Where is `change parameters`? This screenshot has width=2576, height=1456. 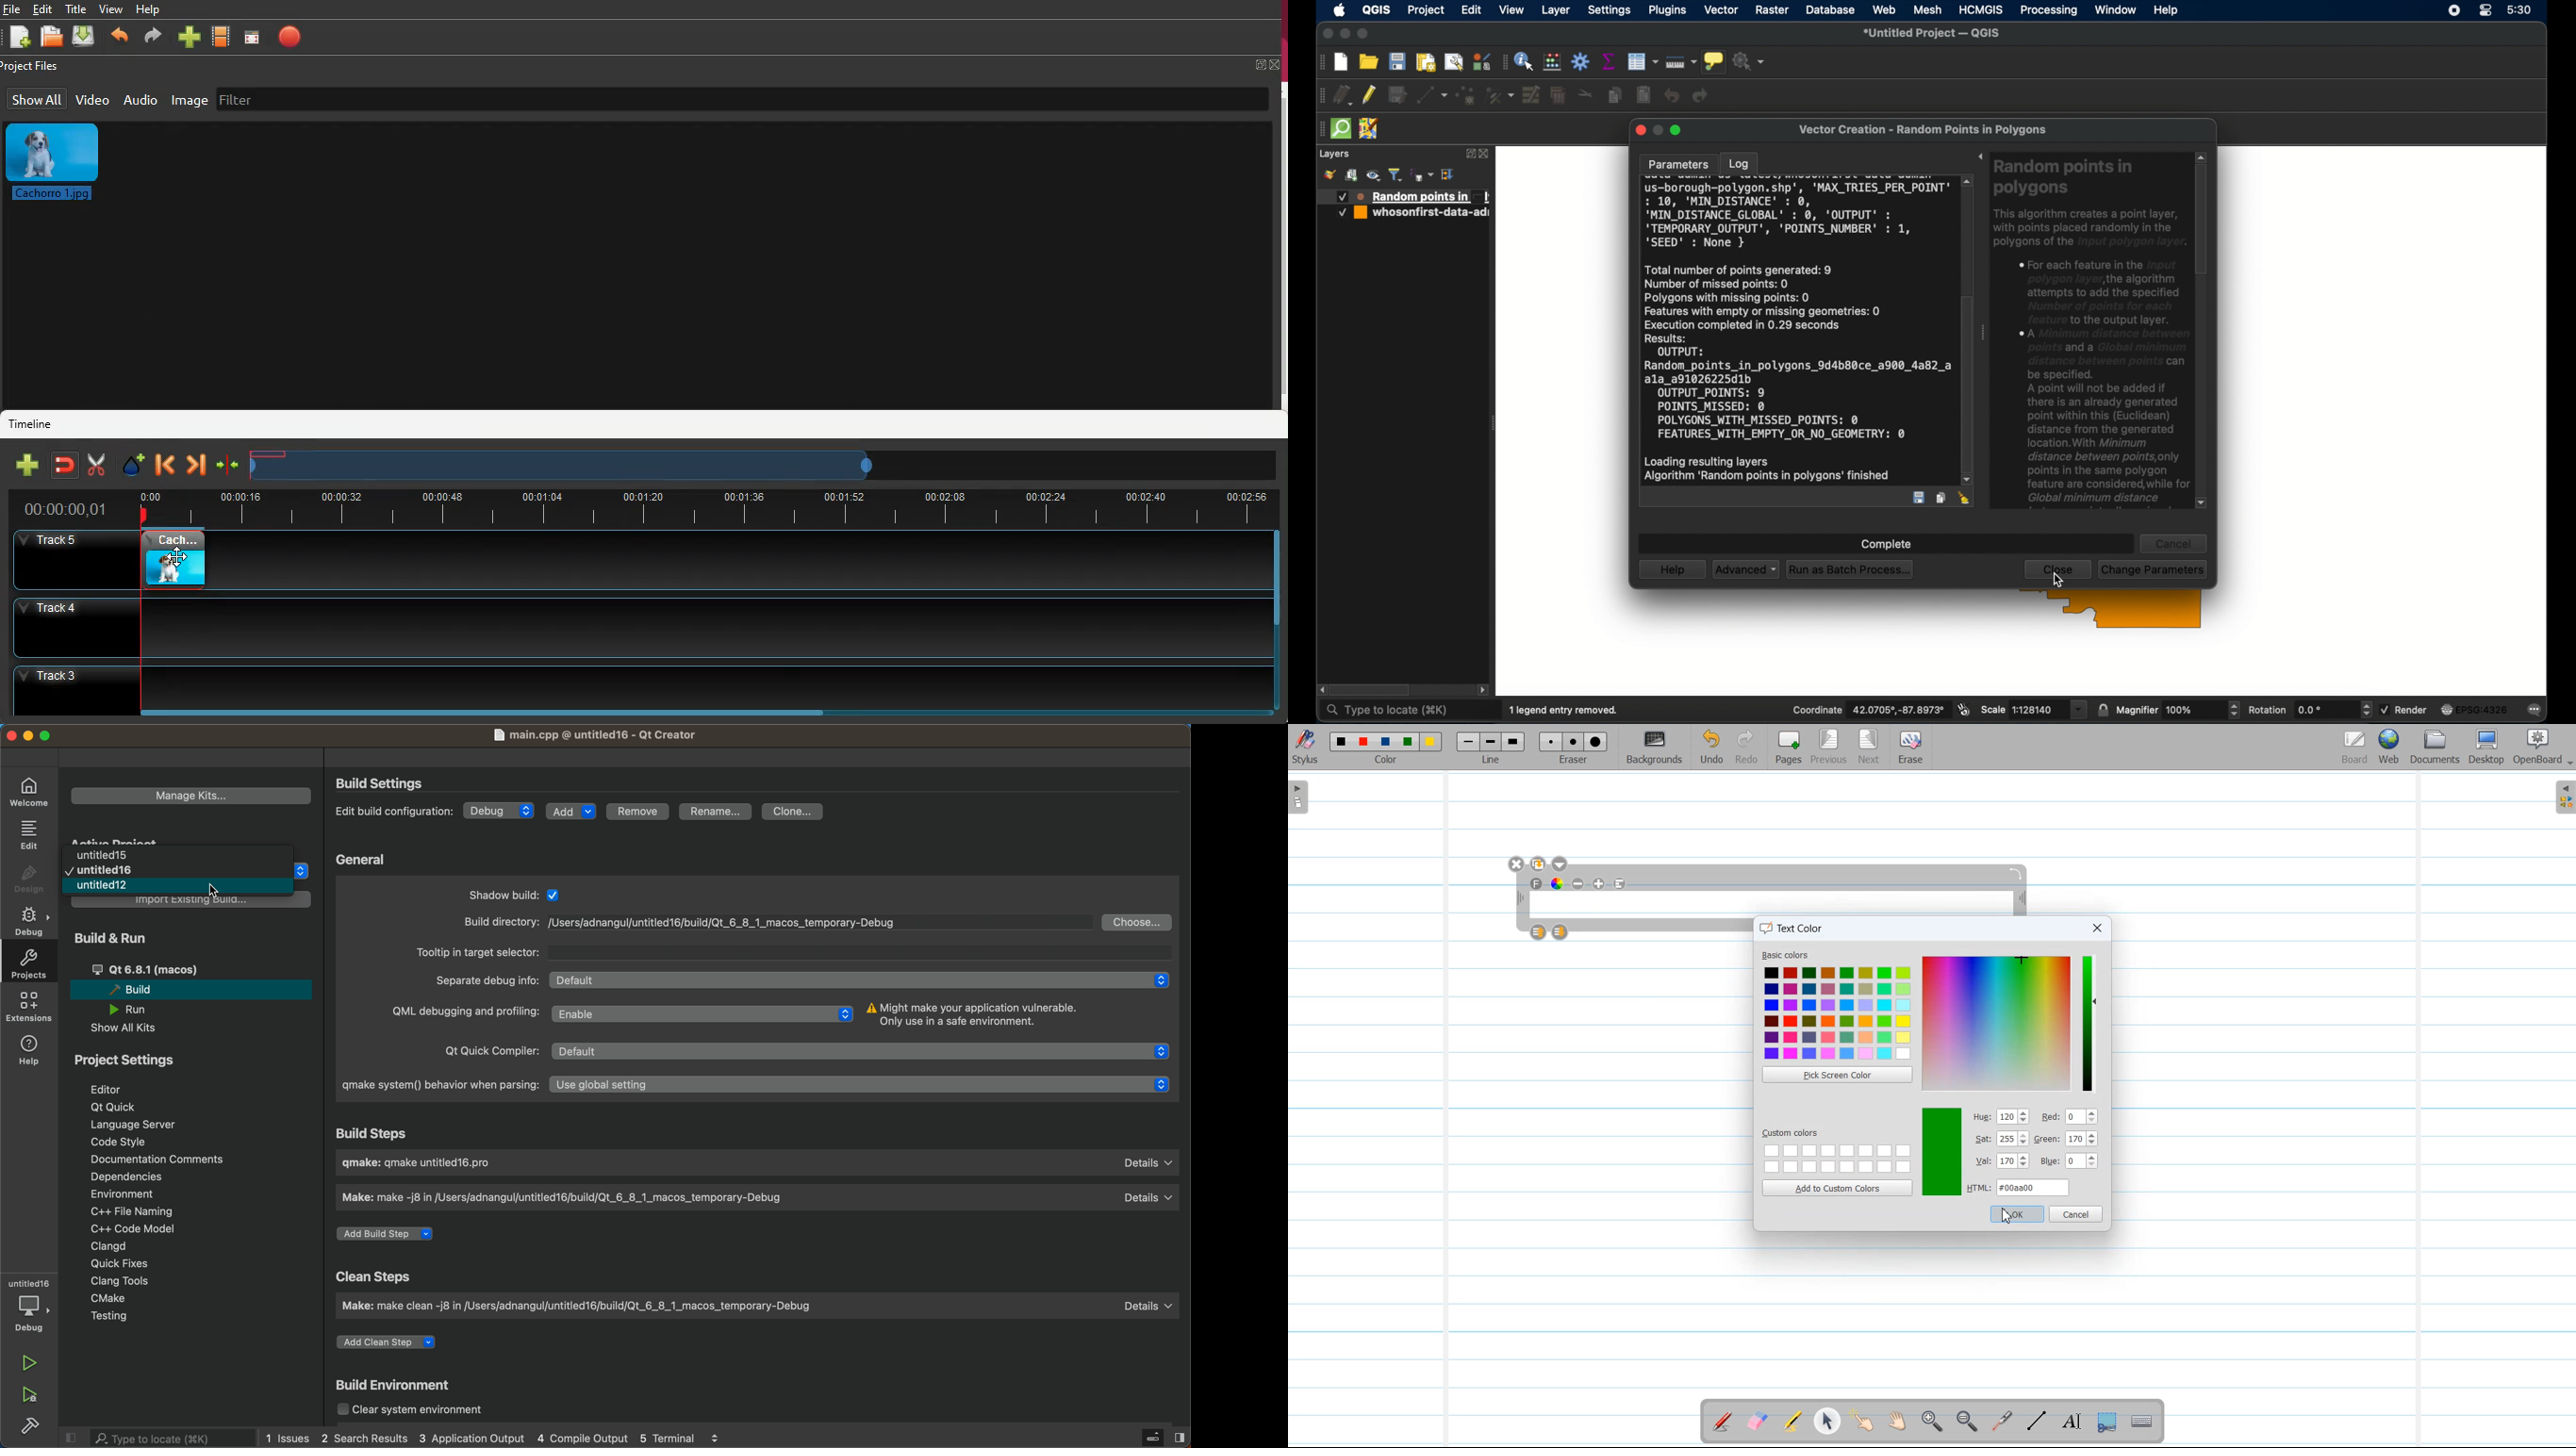
change parameters is located at coordinates (2153, 569).